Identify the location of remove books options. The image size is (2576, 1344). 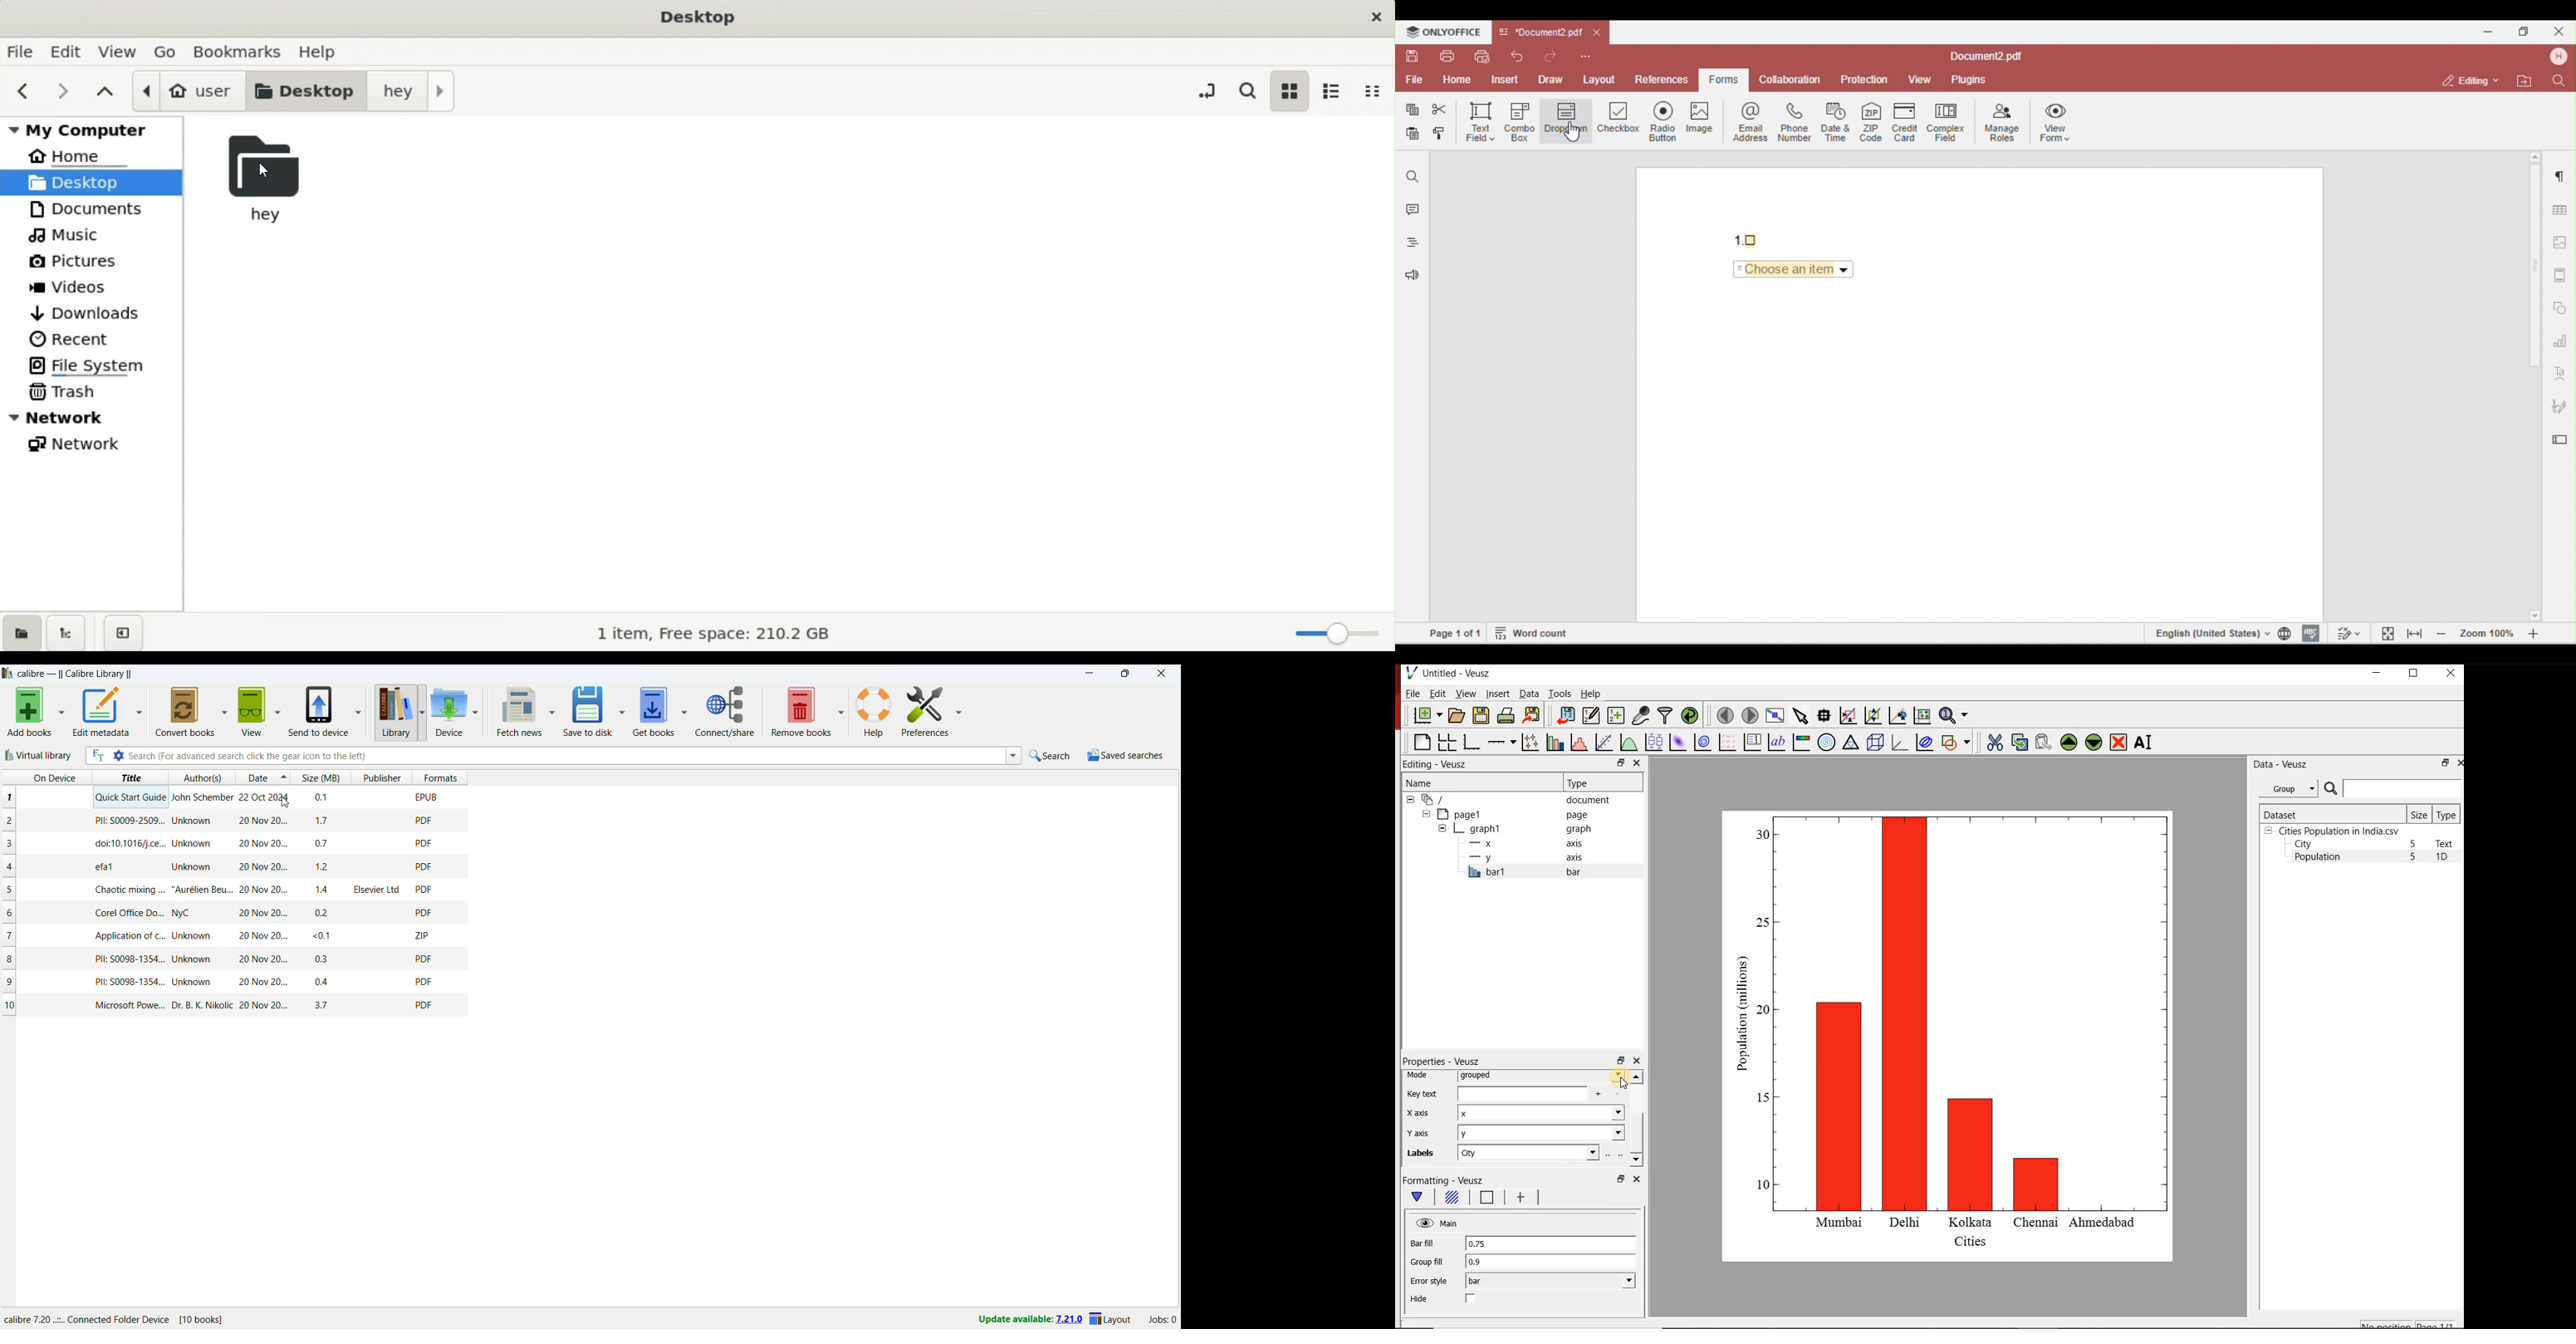
(842, 710).